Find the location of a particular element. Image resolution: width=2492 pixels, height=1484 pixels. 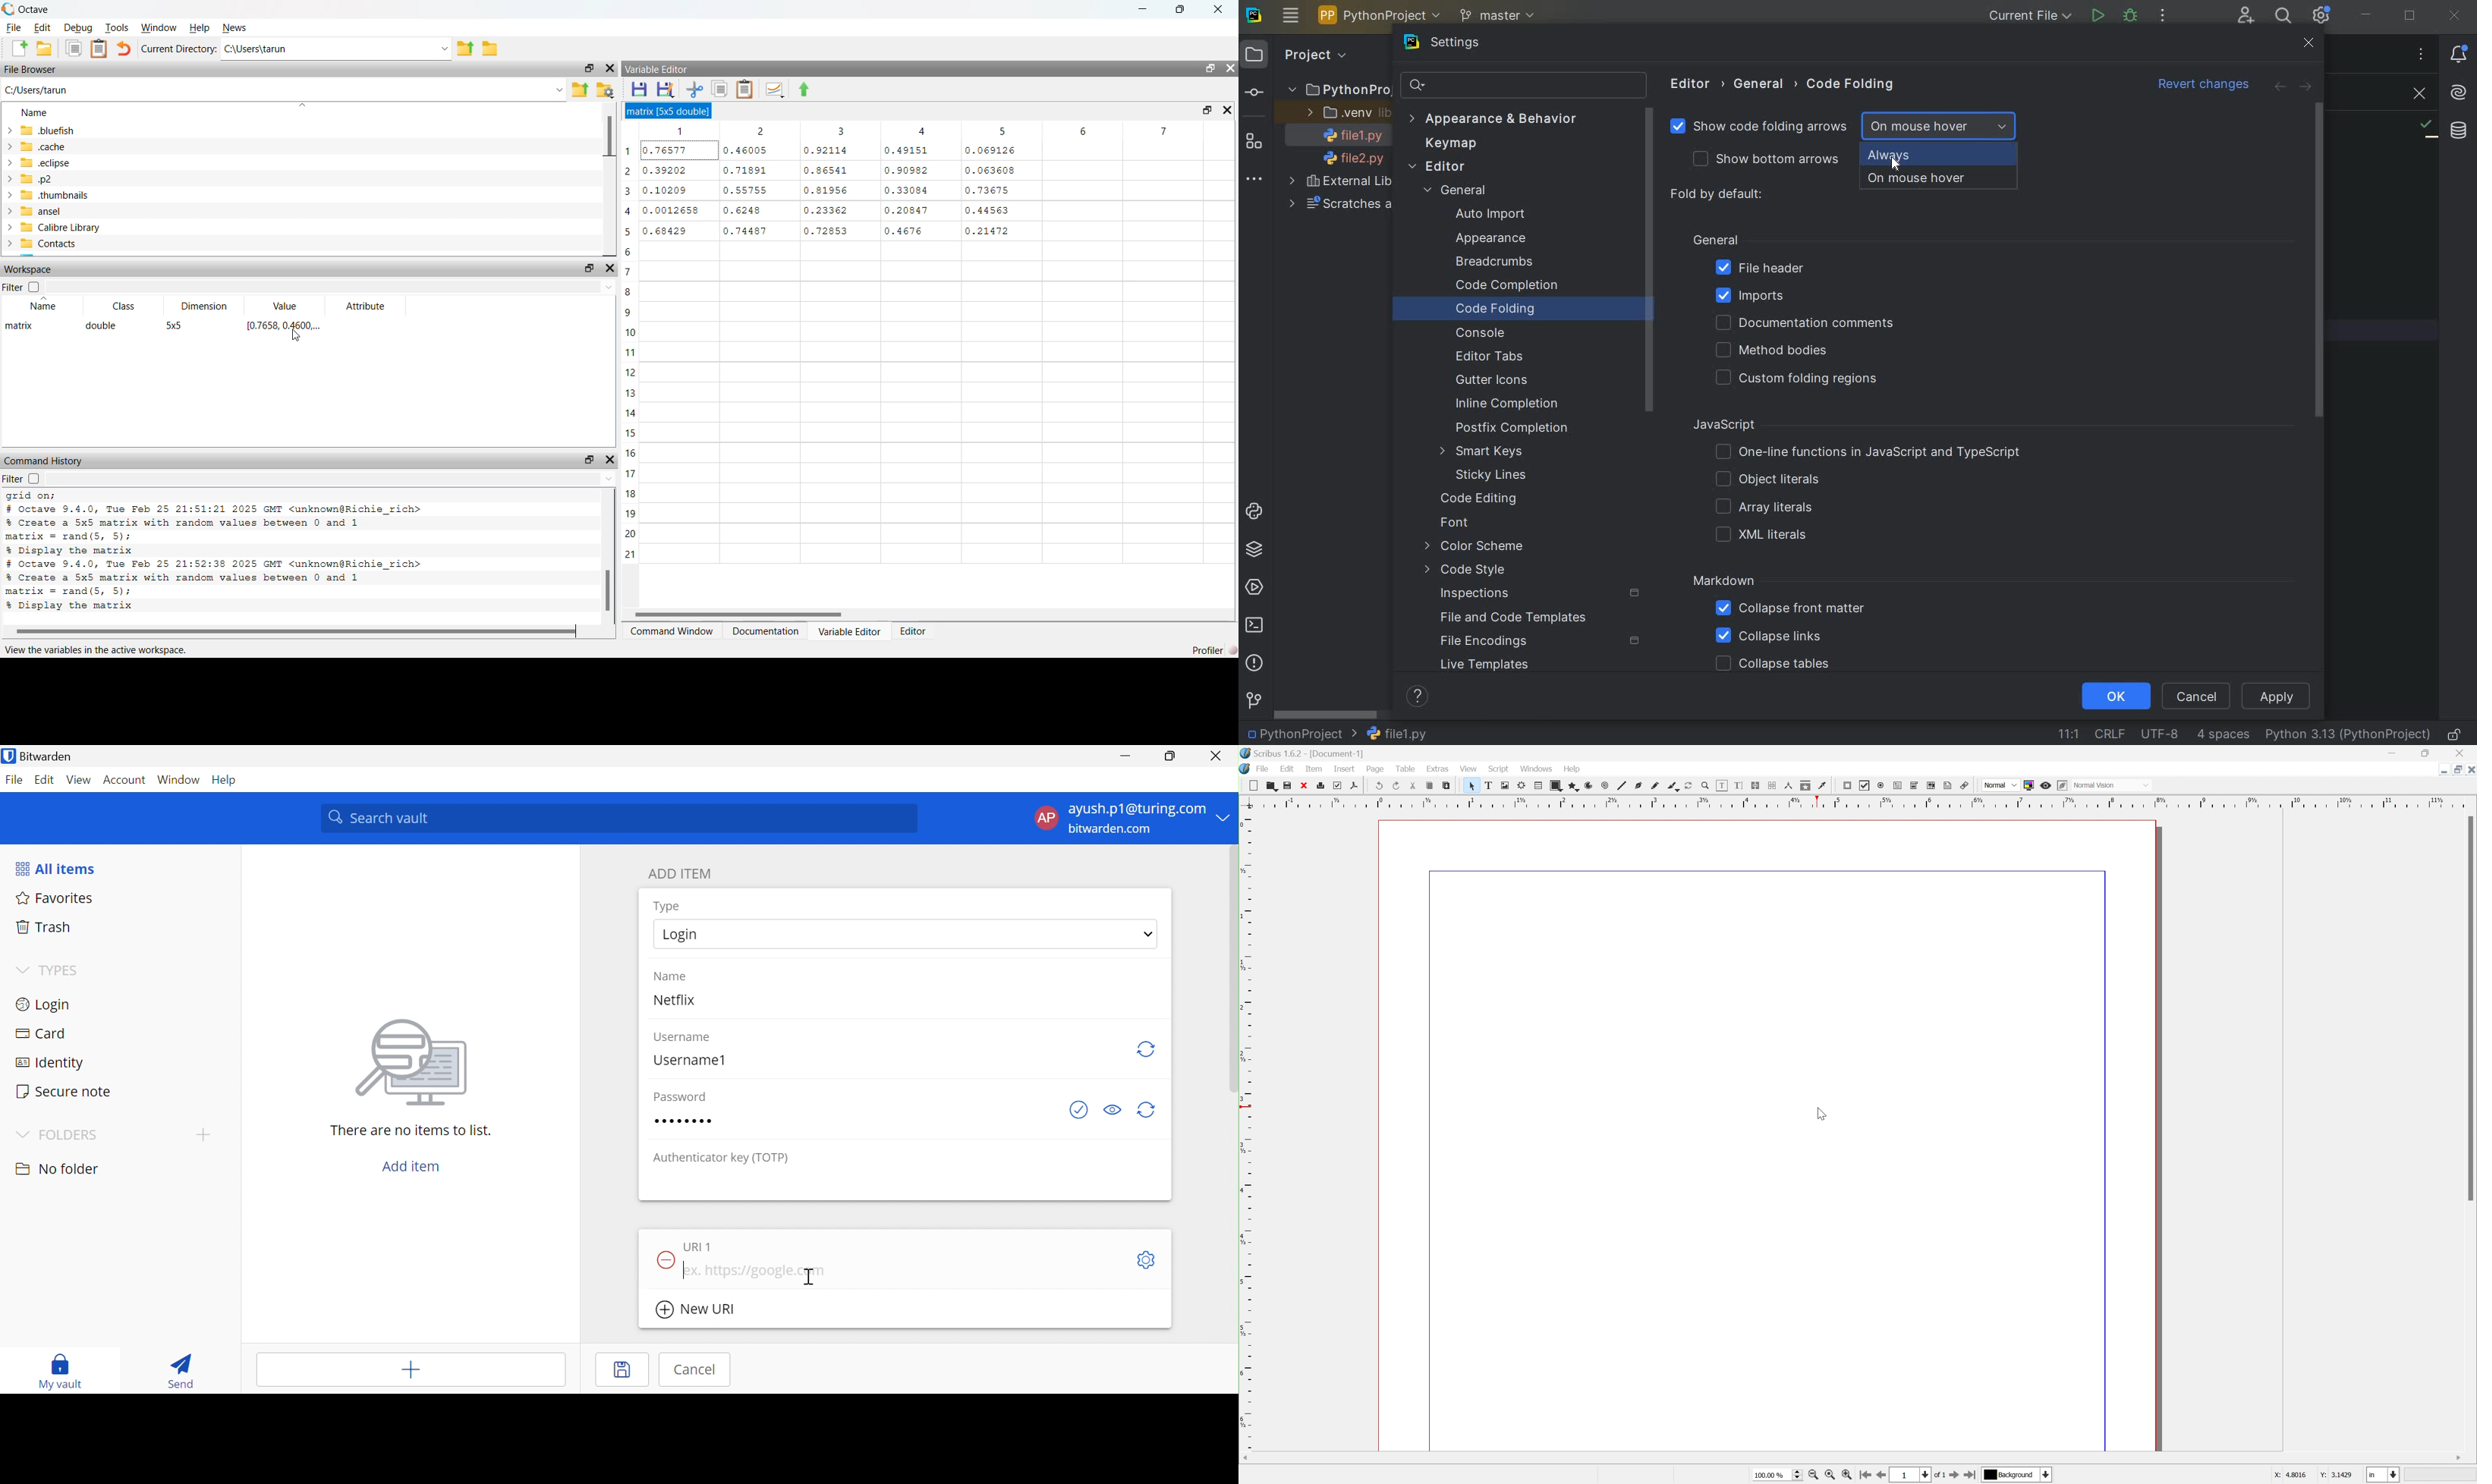

ruler is located at coordinates (1246, 1130).